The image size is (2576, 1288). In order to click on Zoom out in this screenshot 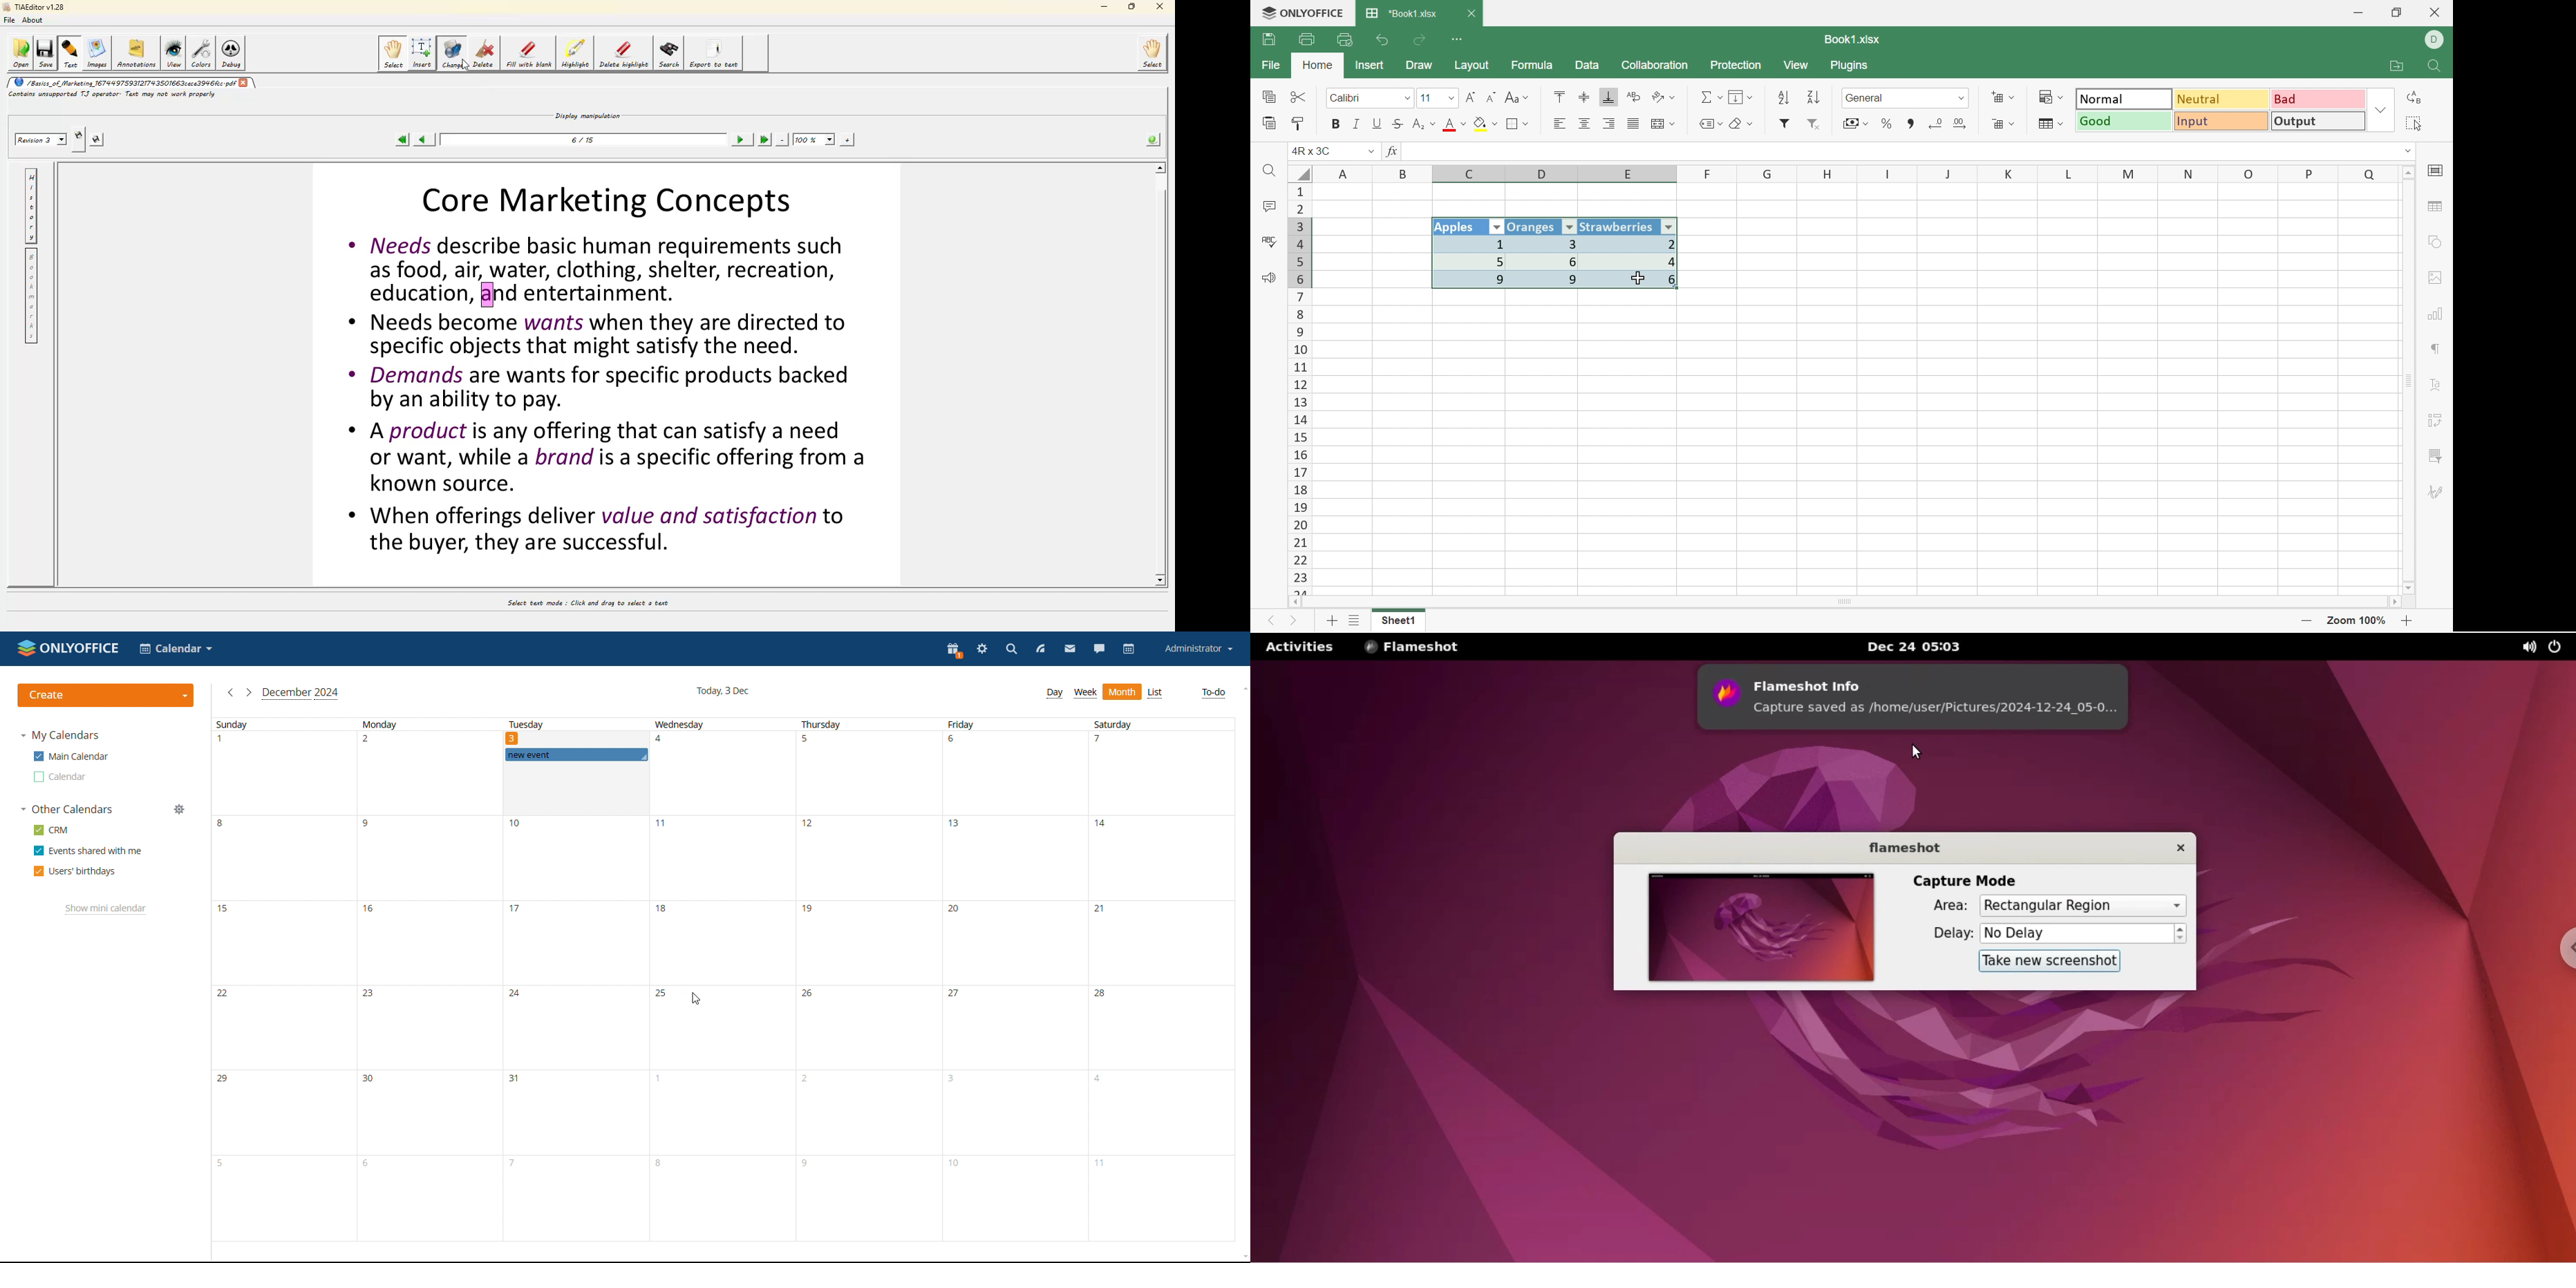, I will do `click(2308, 620)`.